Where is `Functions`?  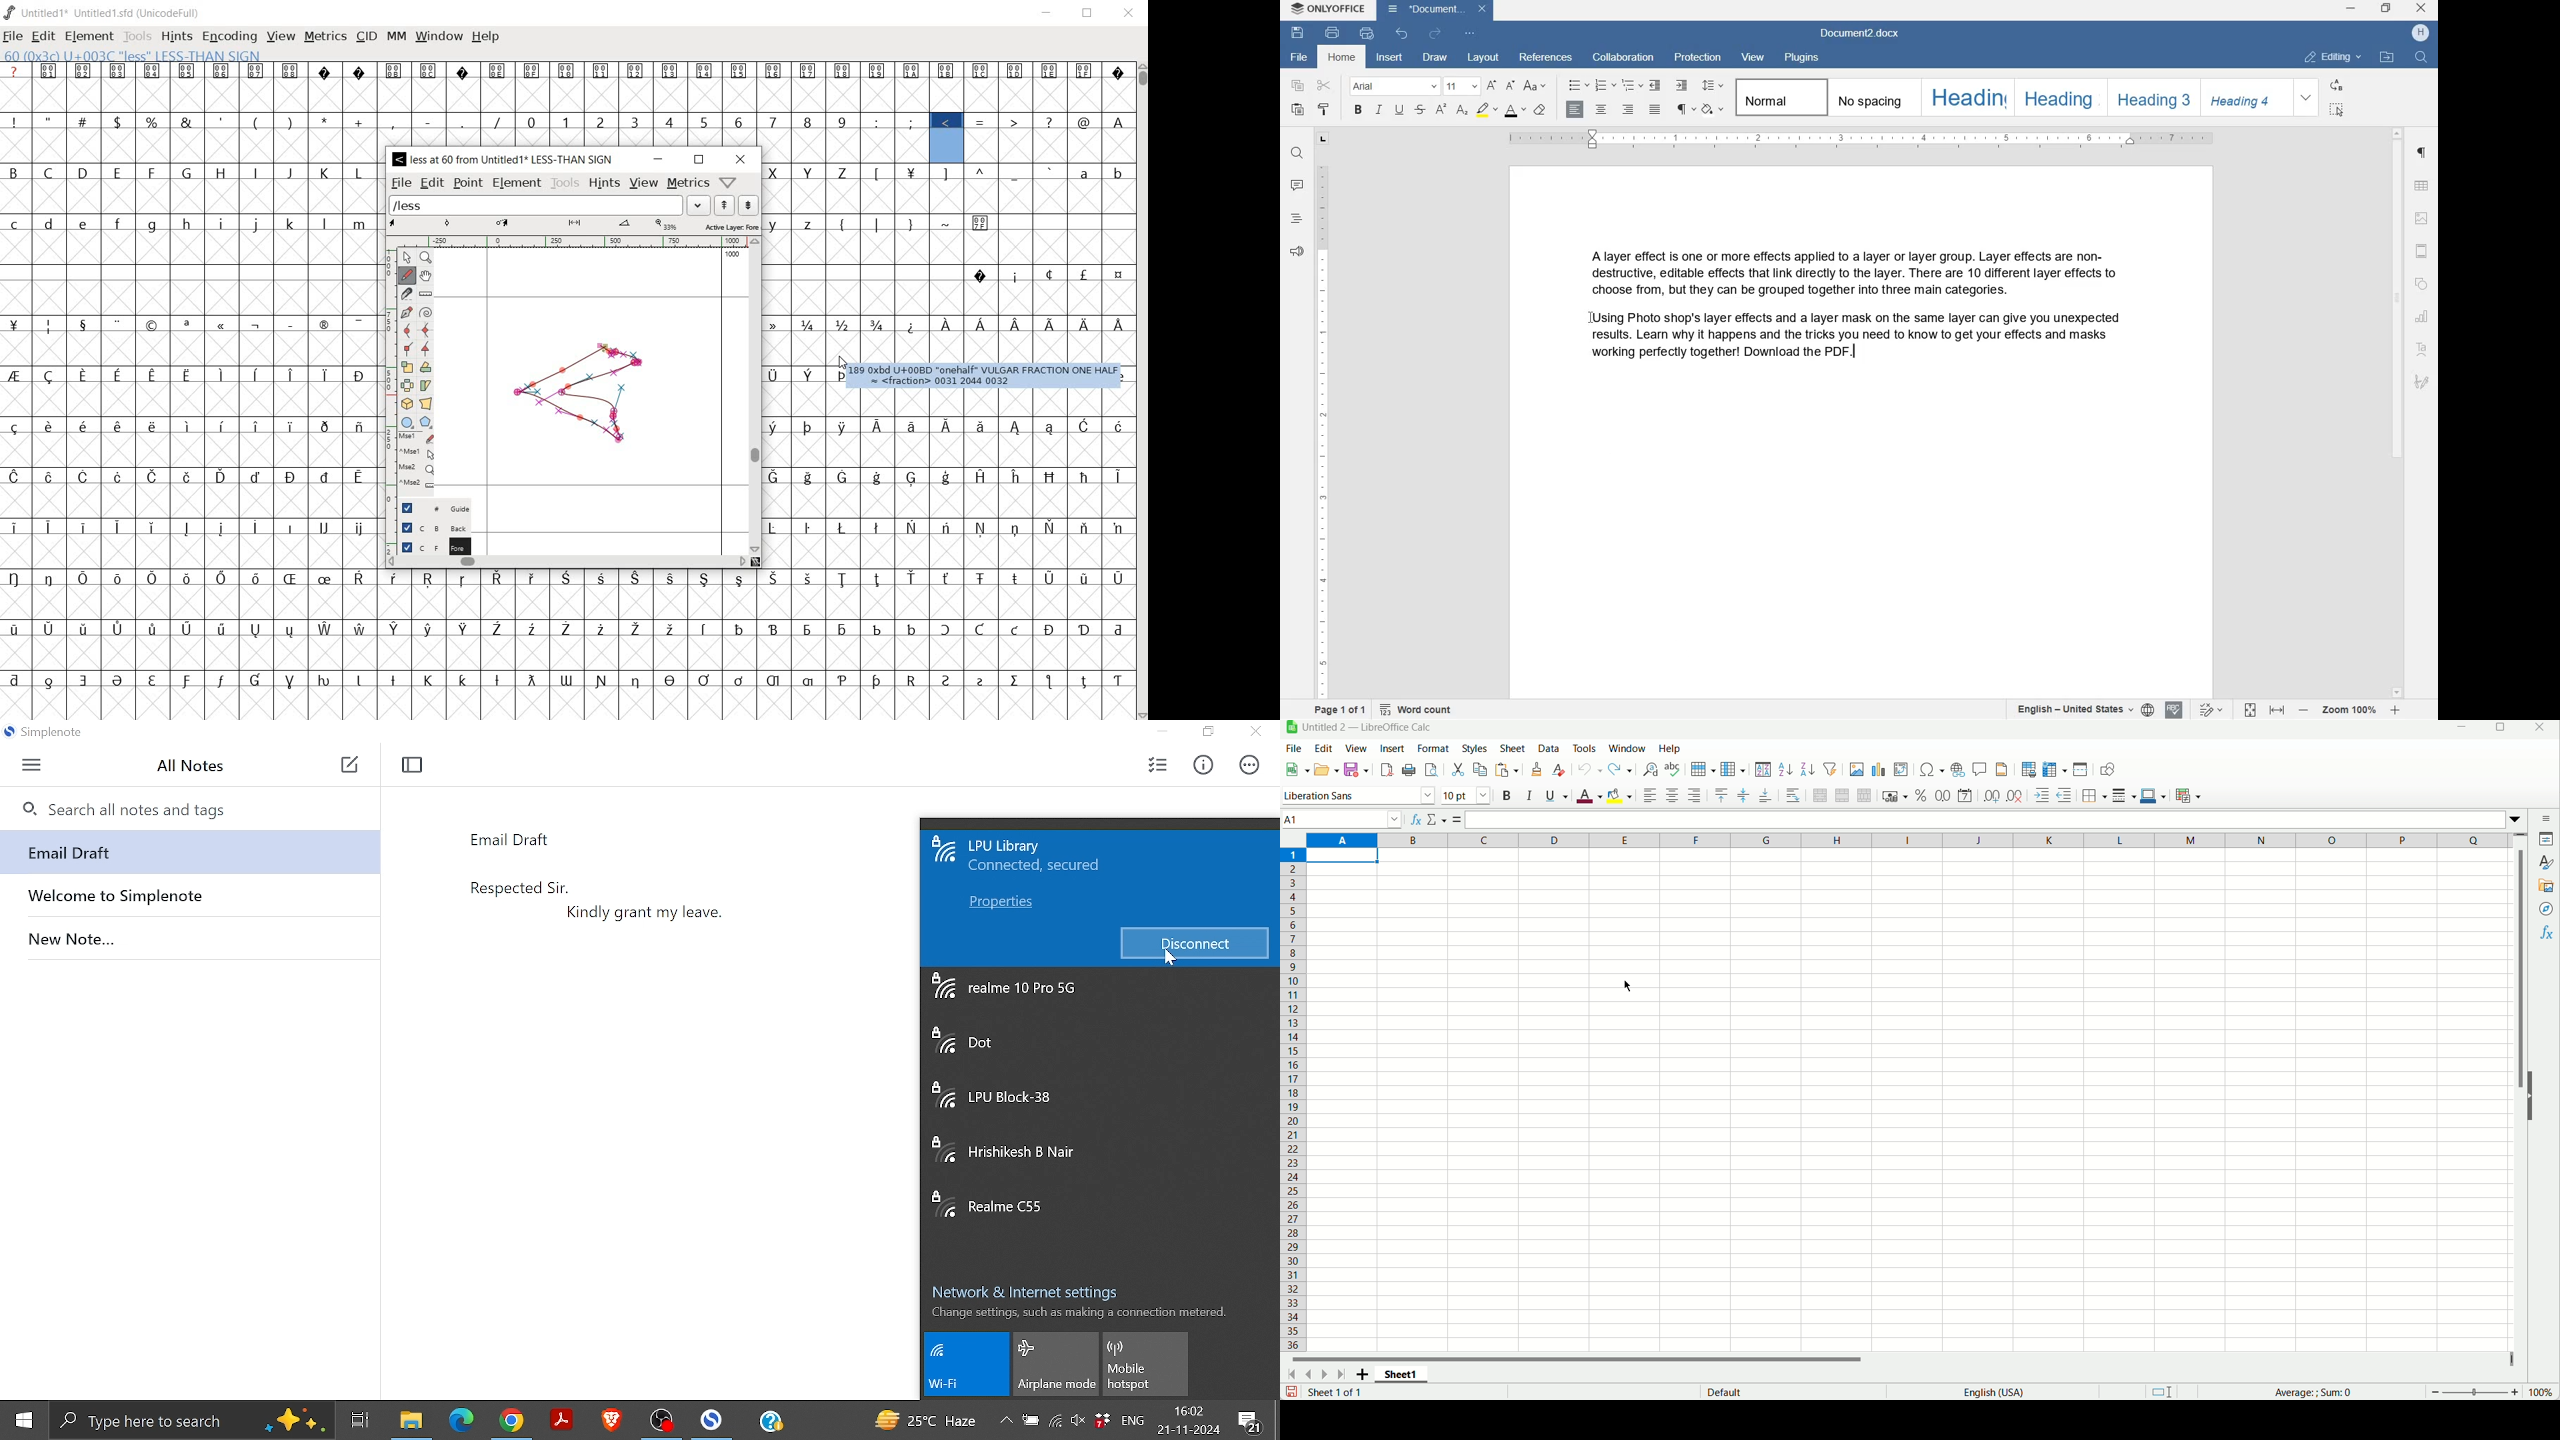 Functions is located at coordinates (2547, 933).